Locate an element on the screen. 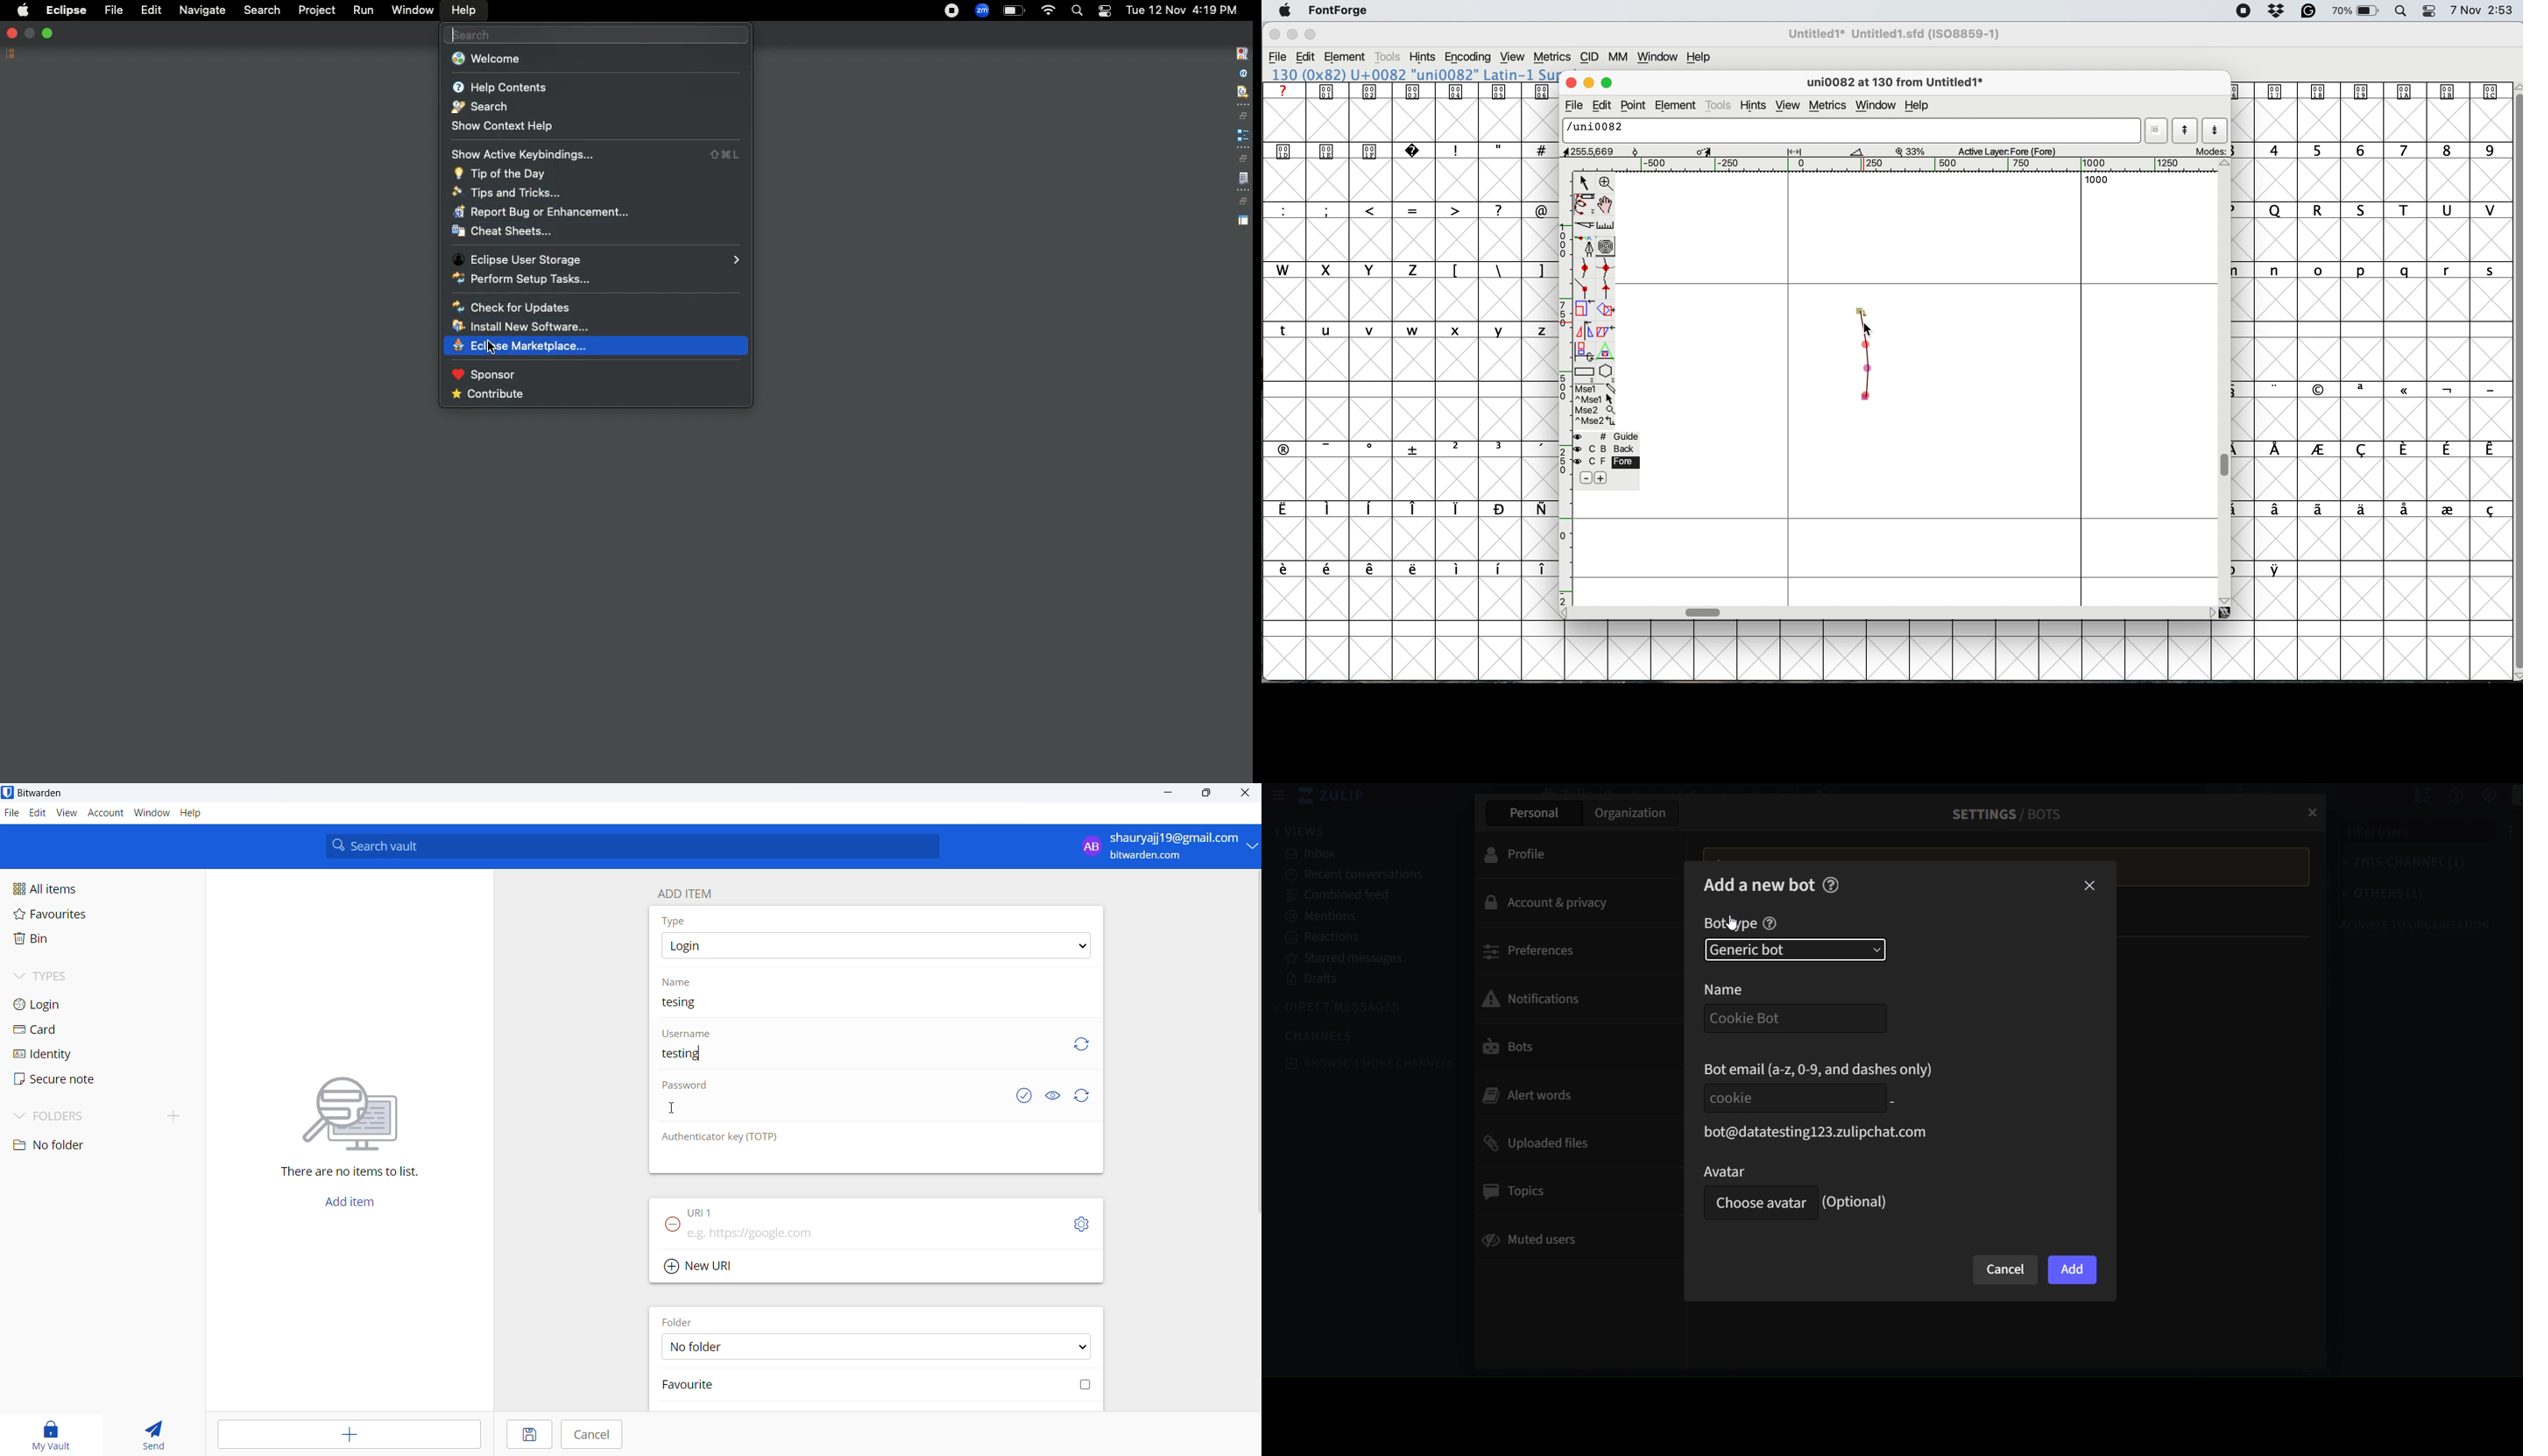 The image size is (2548, 1456). channels is located at coordinates (1328, 1035).